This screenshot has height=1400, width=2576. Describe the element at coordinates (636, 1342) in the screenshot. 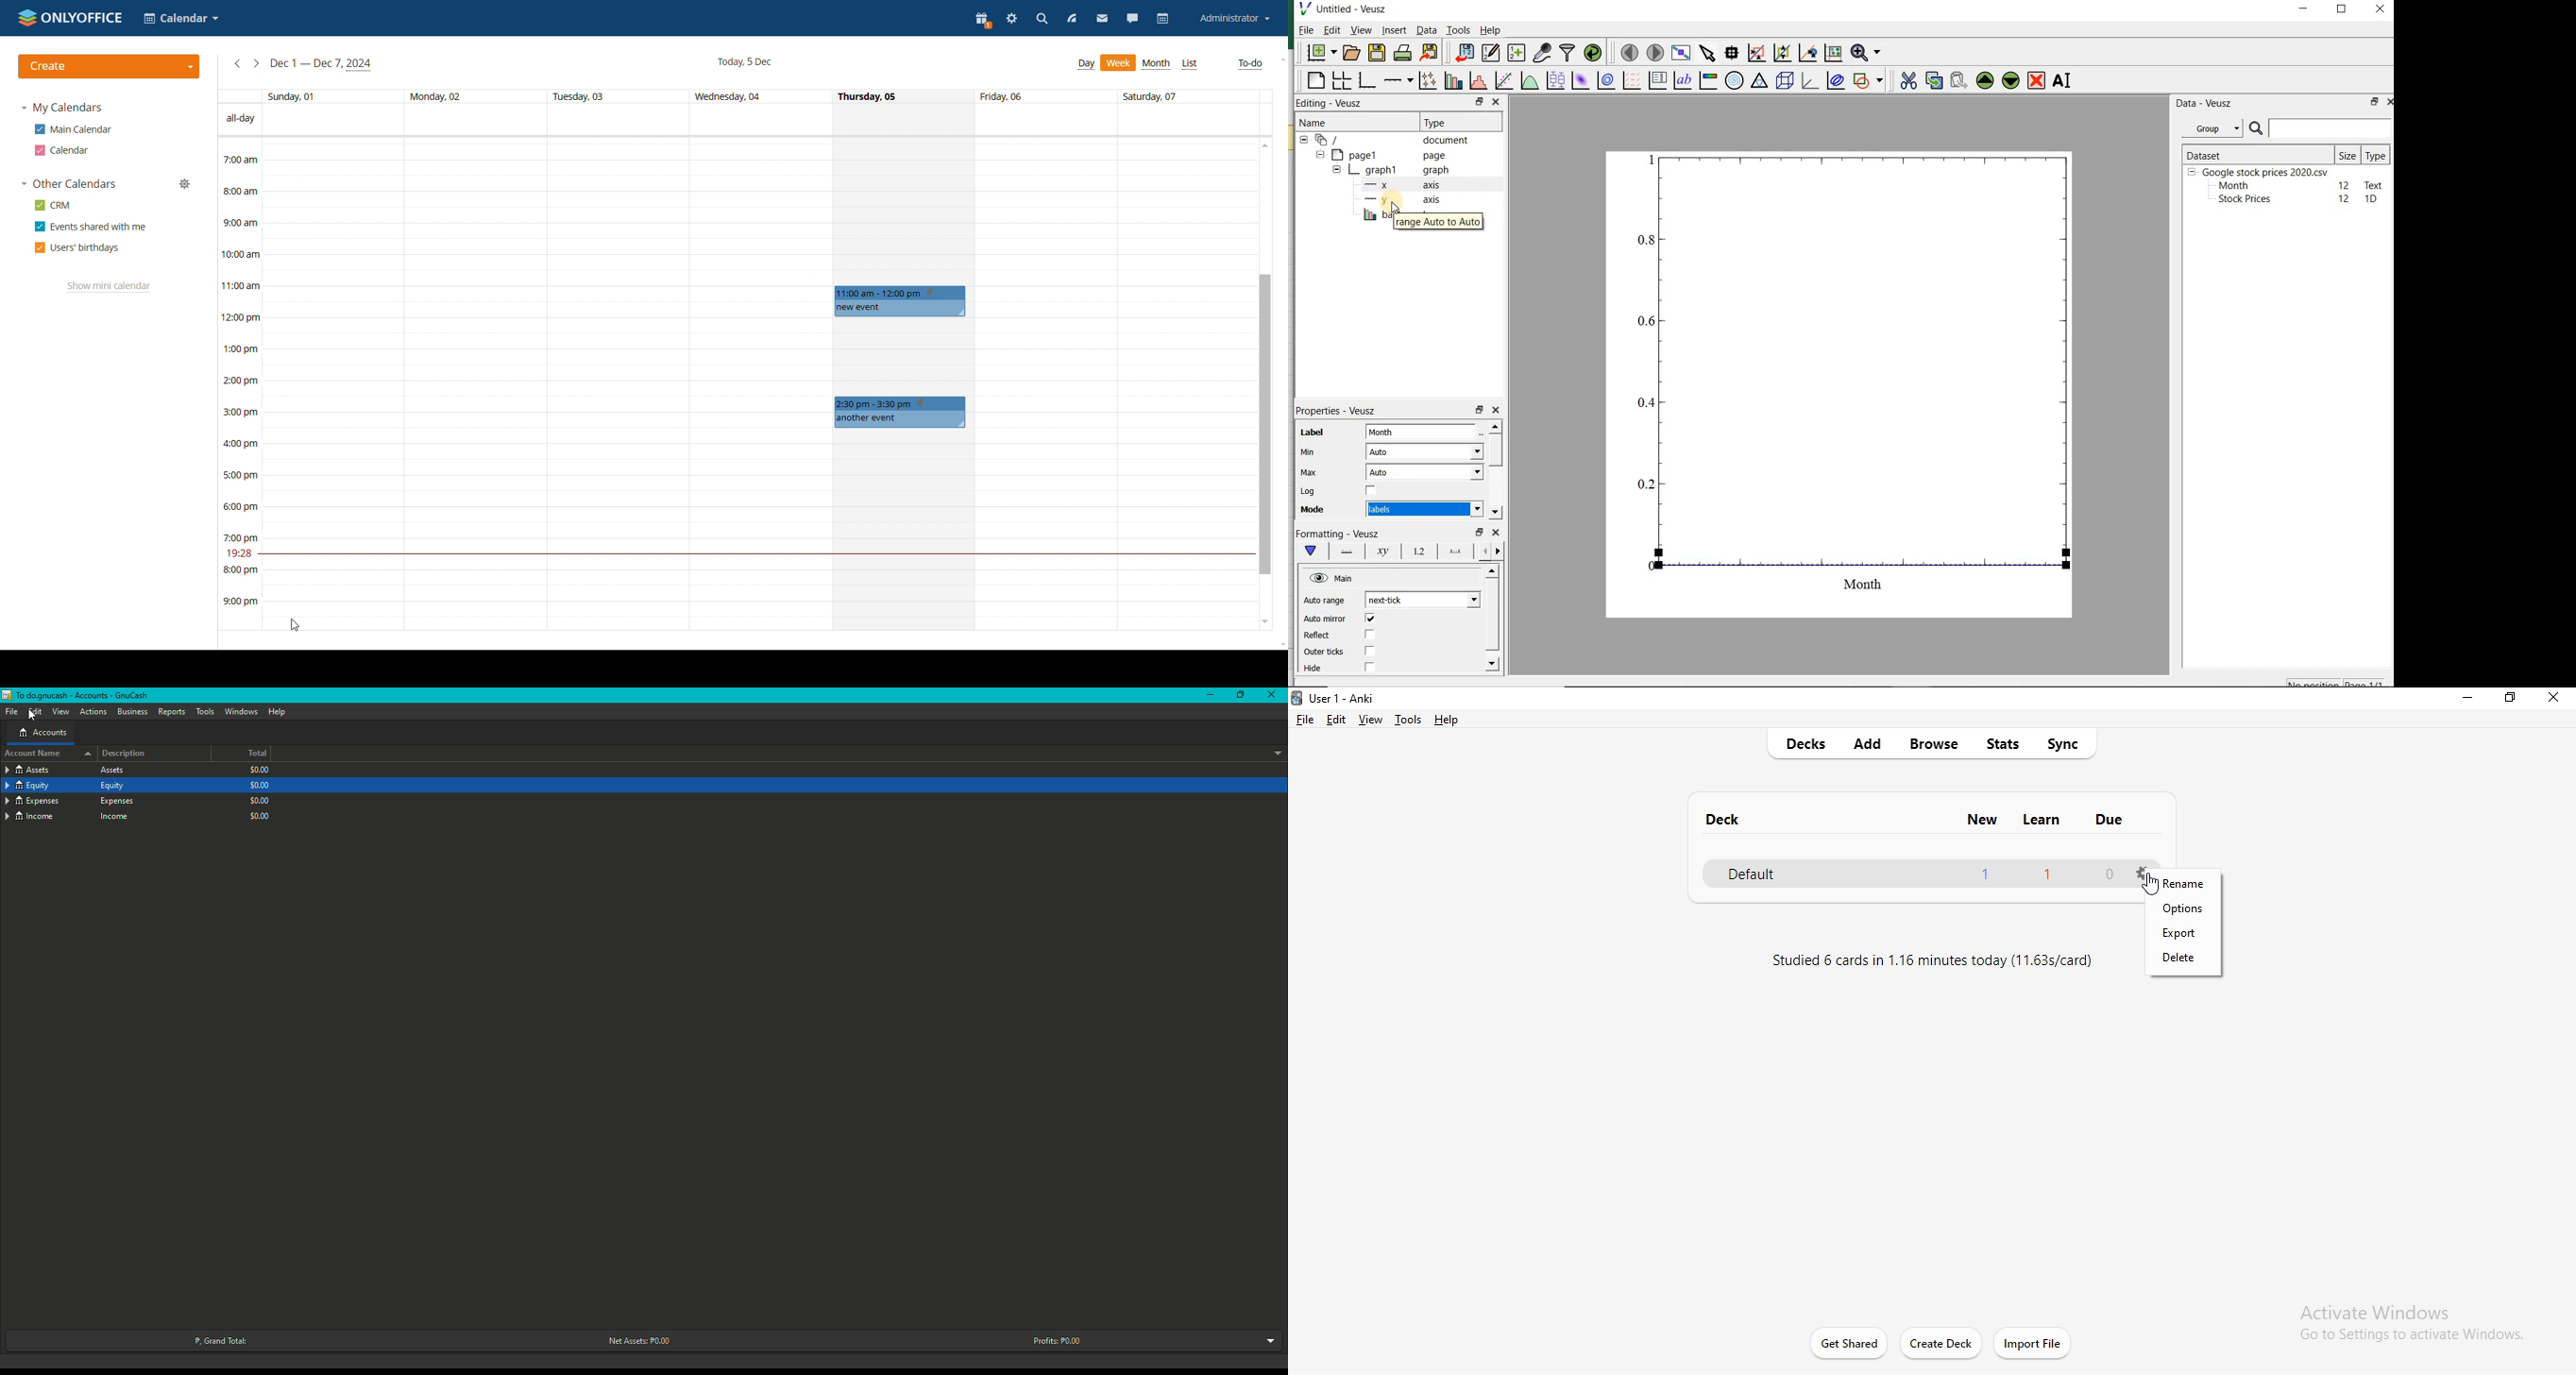

I see `Net Assets` at that location.